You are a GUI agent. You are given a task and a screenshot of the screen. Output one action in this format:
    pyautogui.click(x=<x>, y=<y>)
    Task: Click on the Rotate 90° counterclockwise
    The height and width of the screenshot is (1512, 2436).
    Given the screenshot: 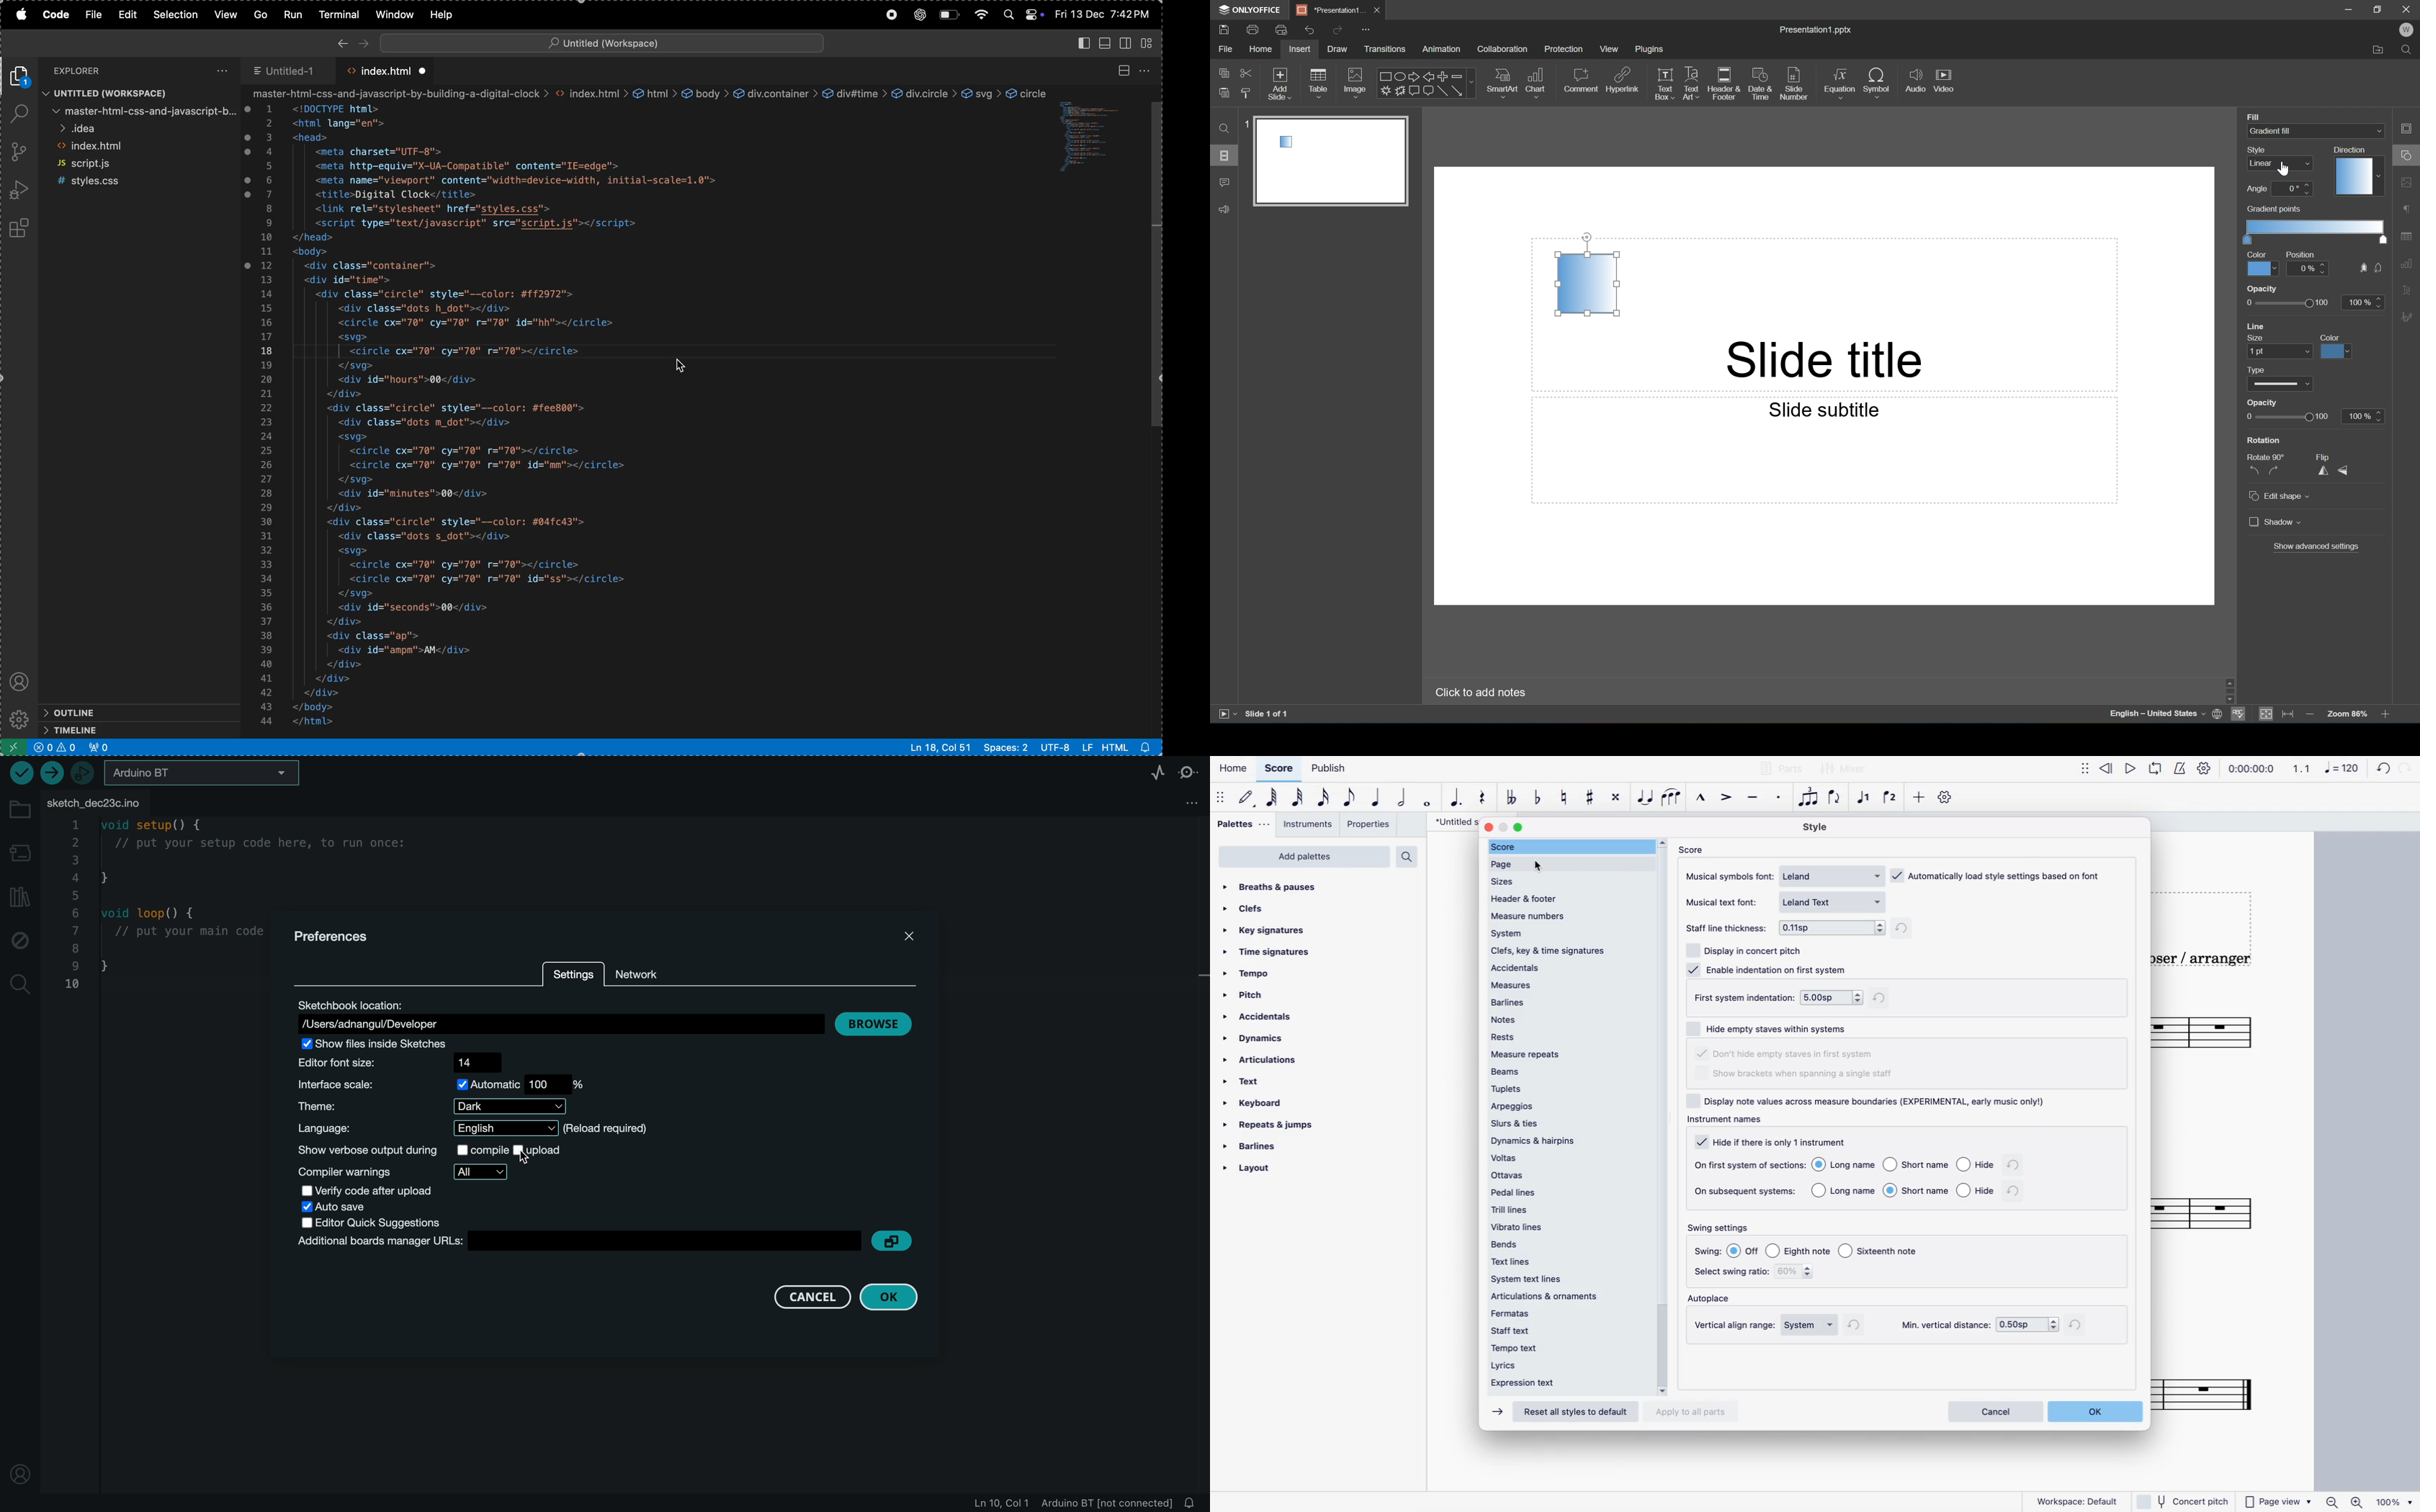 What is the action you would take?
    pyautogui.click(x=2253, y=470)
    